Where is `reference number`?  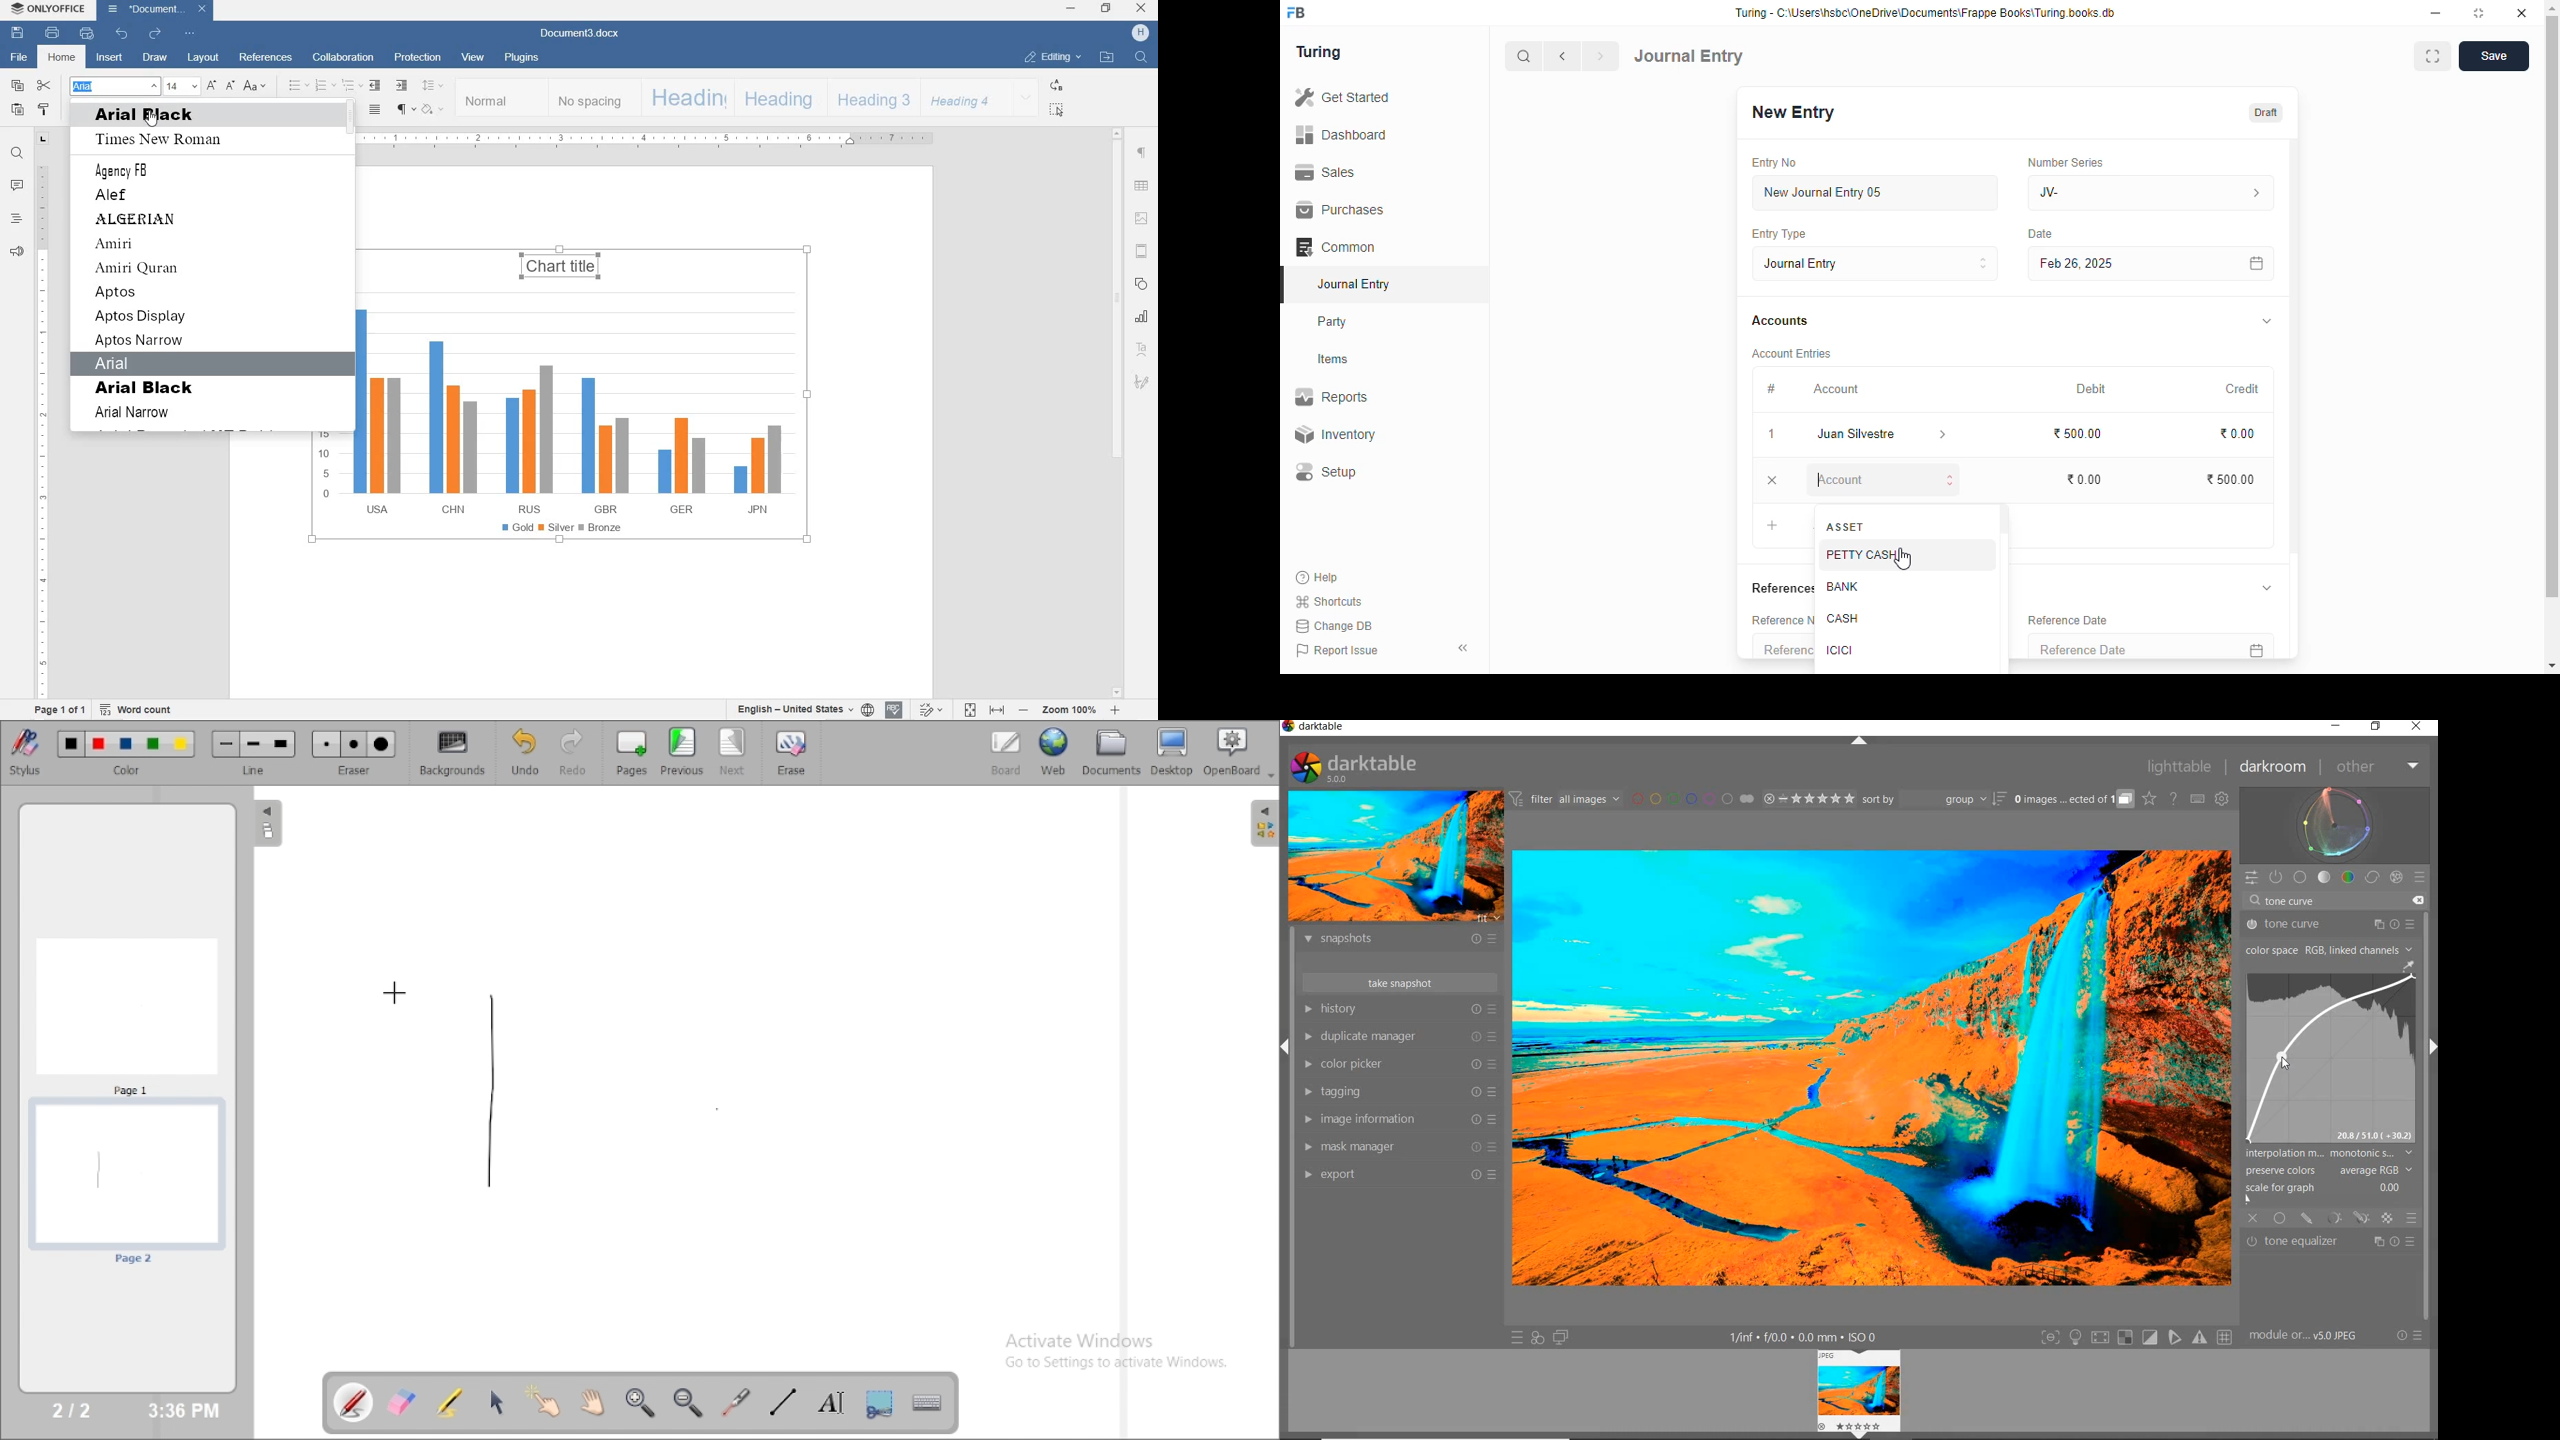 reference number is located at coordinates (1781, 620).